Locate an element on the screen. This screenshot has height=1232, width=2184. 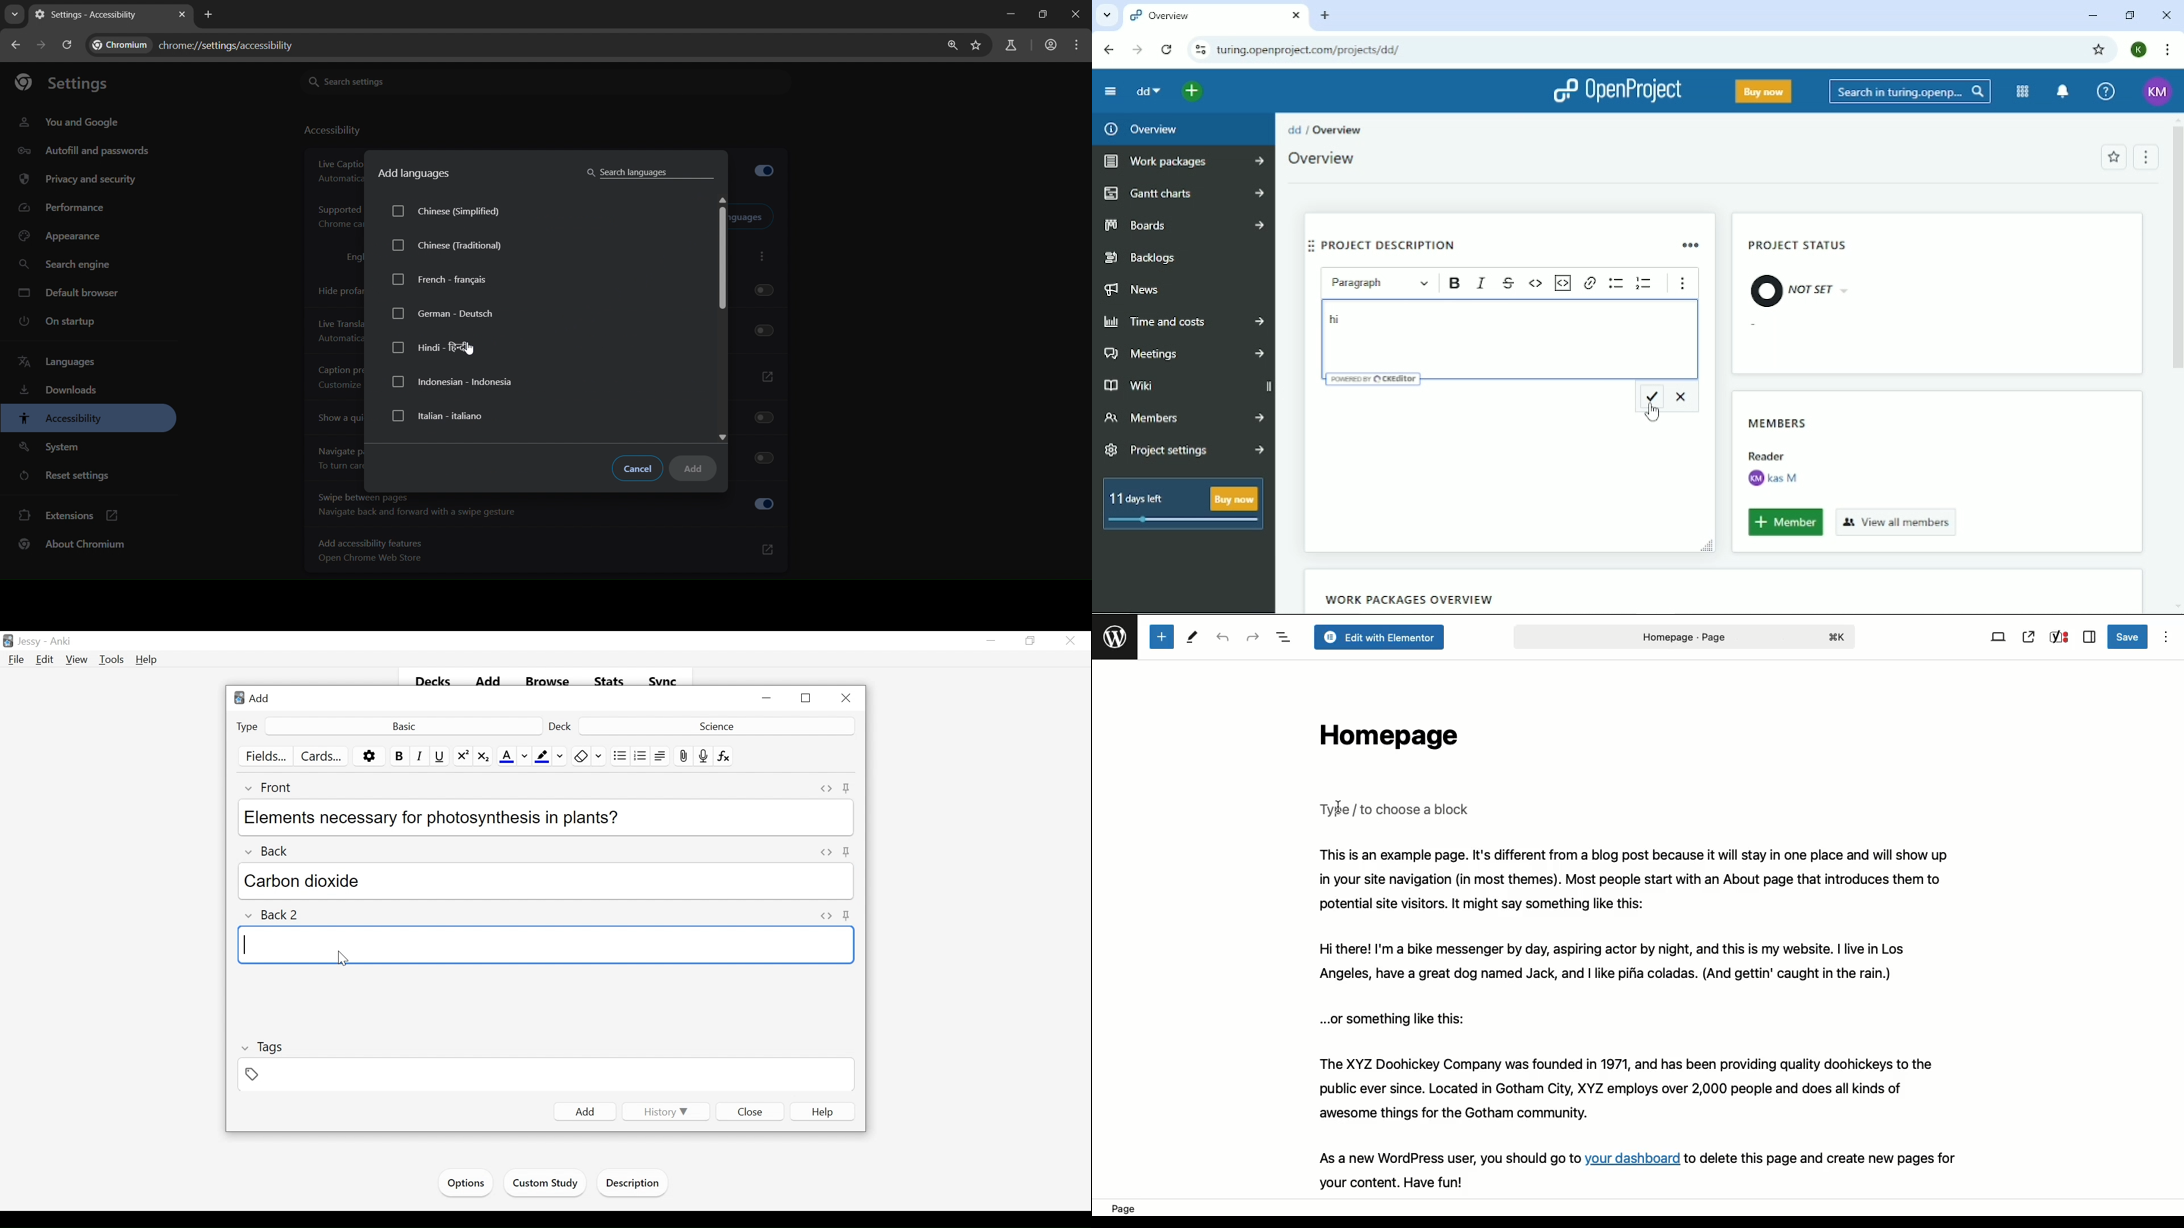
Member is located at coordinates (1785, 523).